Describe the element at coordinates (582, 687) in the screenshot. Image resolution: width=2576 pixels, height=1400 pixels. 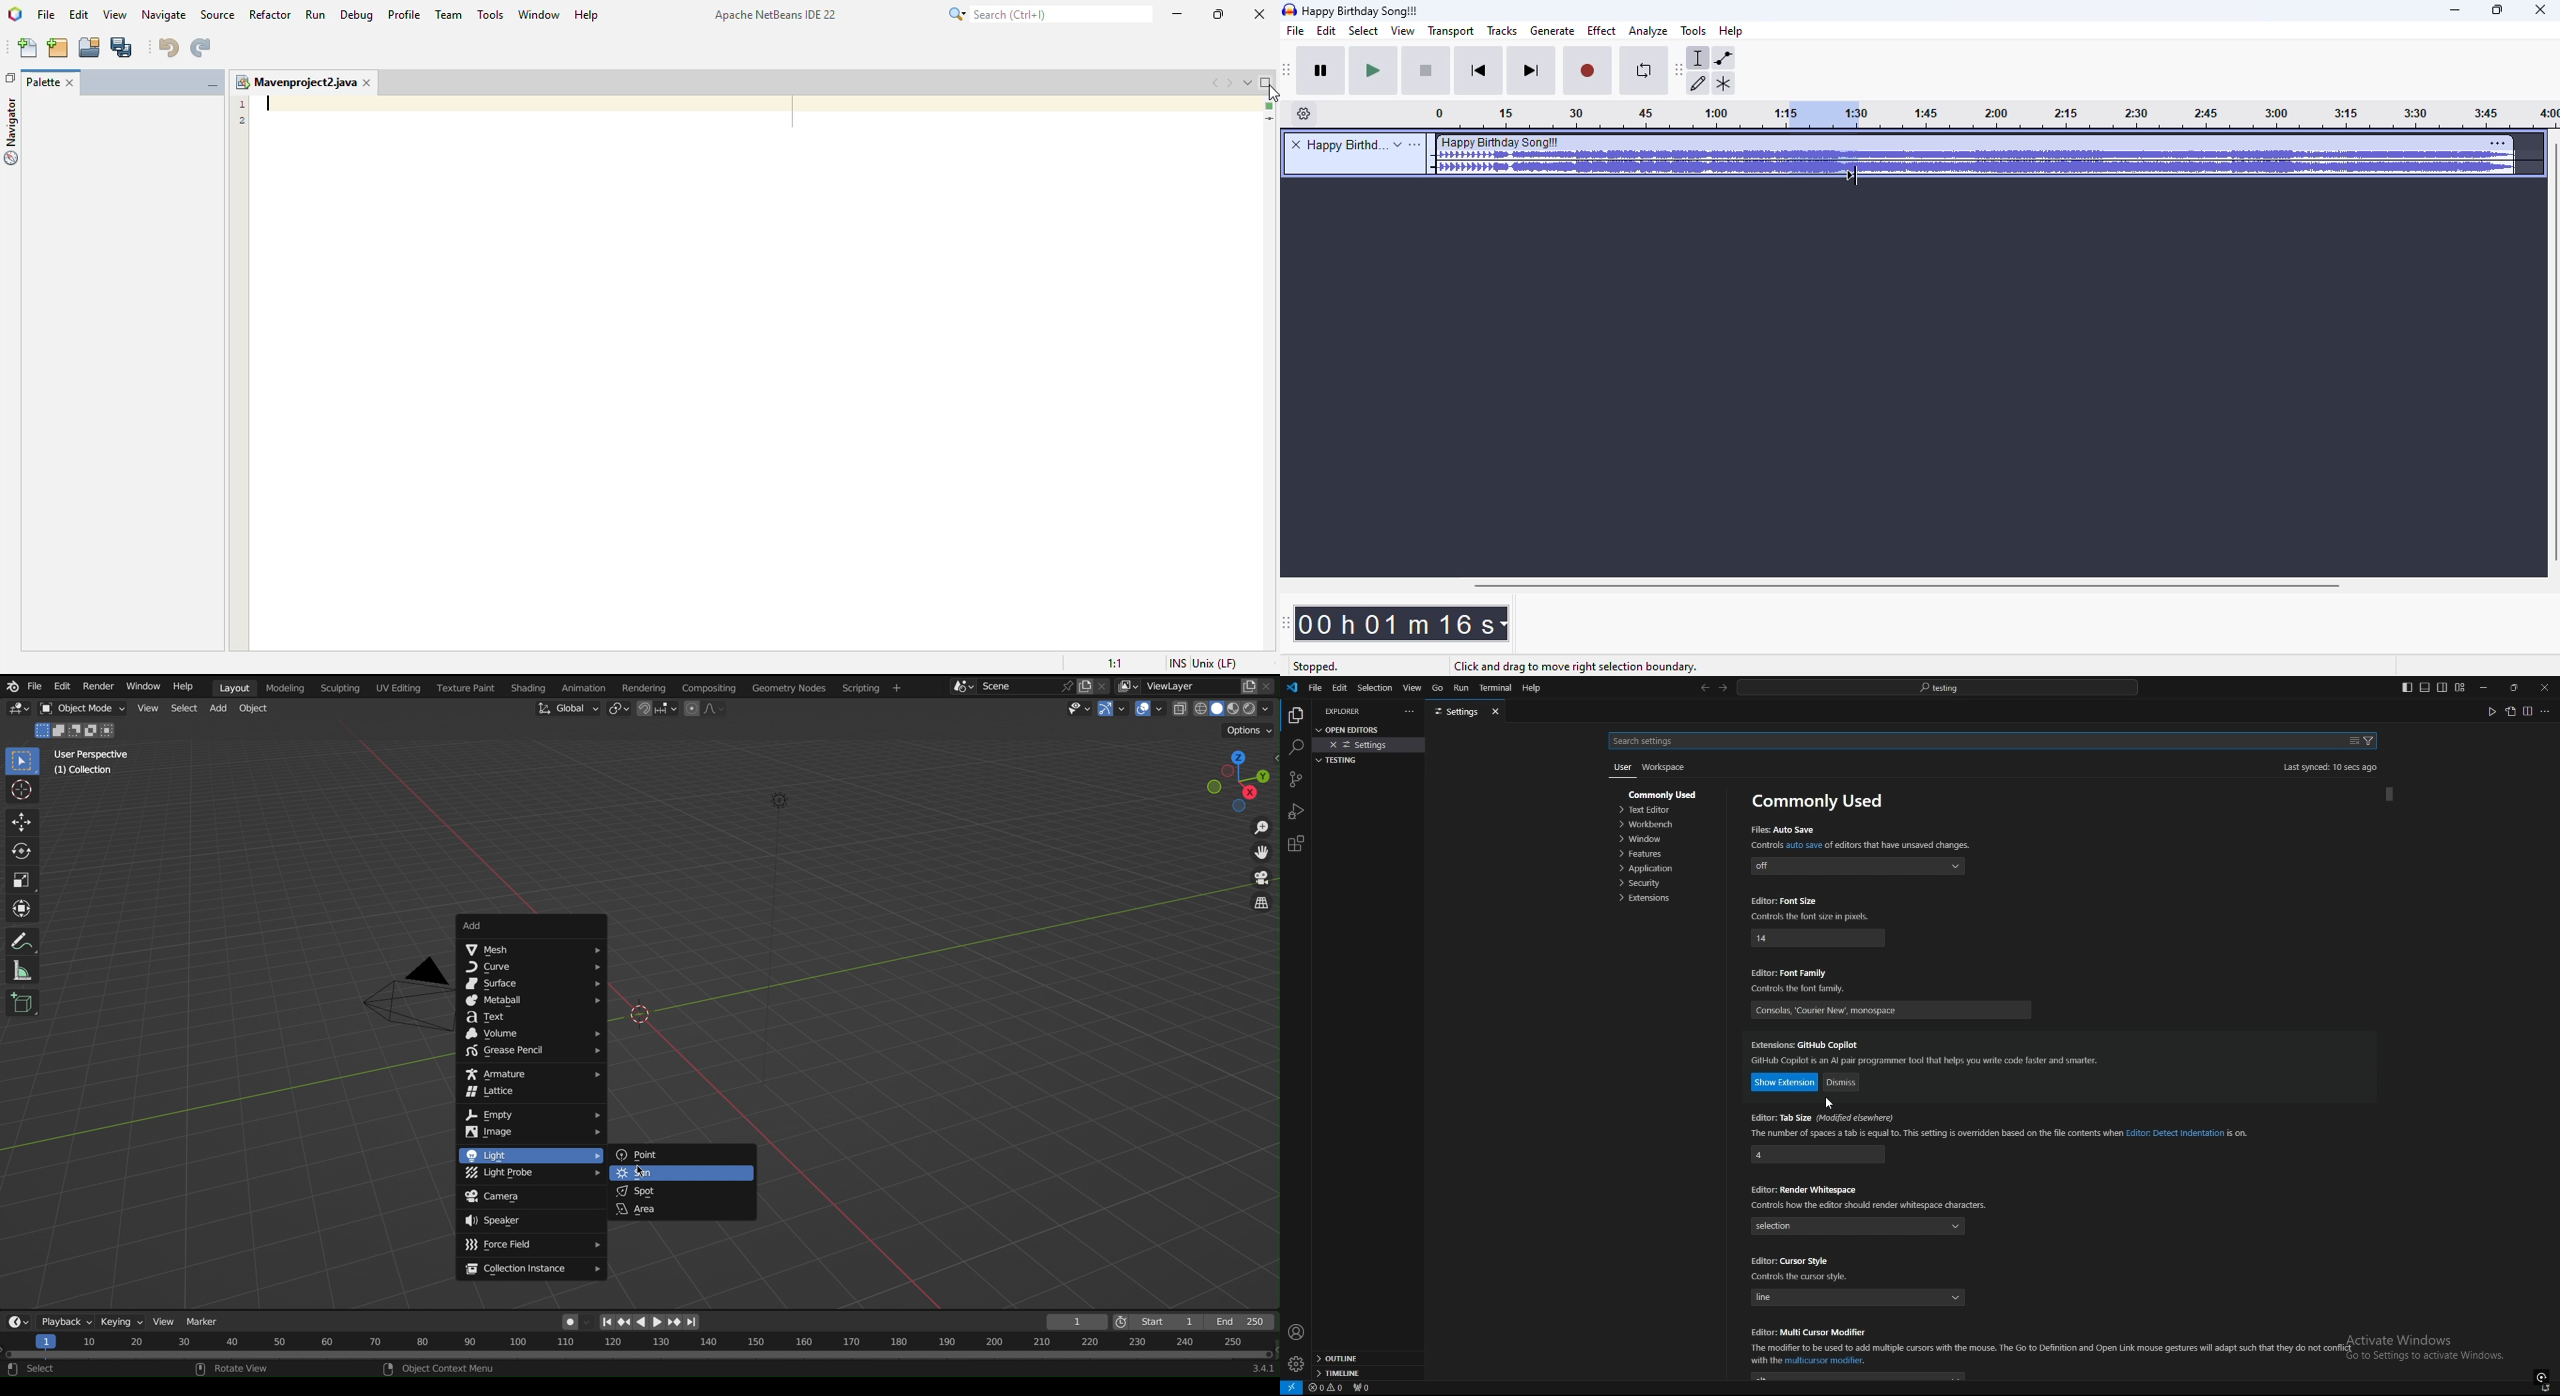
I see `Animation` at that location.